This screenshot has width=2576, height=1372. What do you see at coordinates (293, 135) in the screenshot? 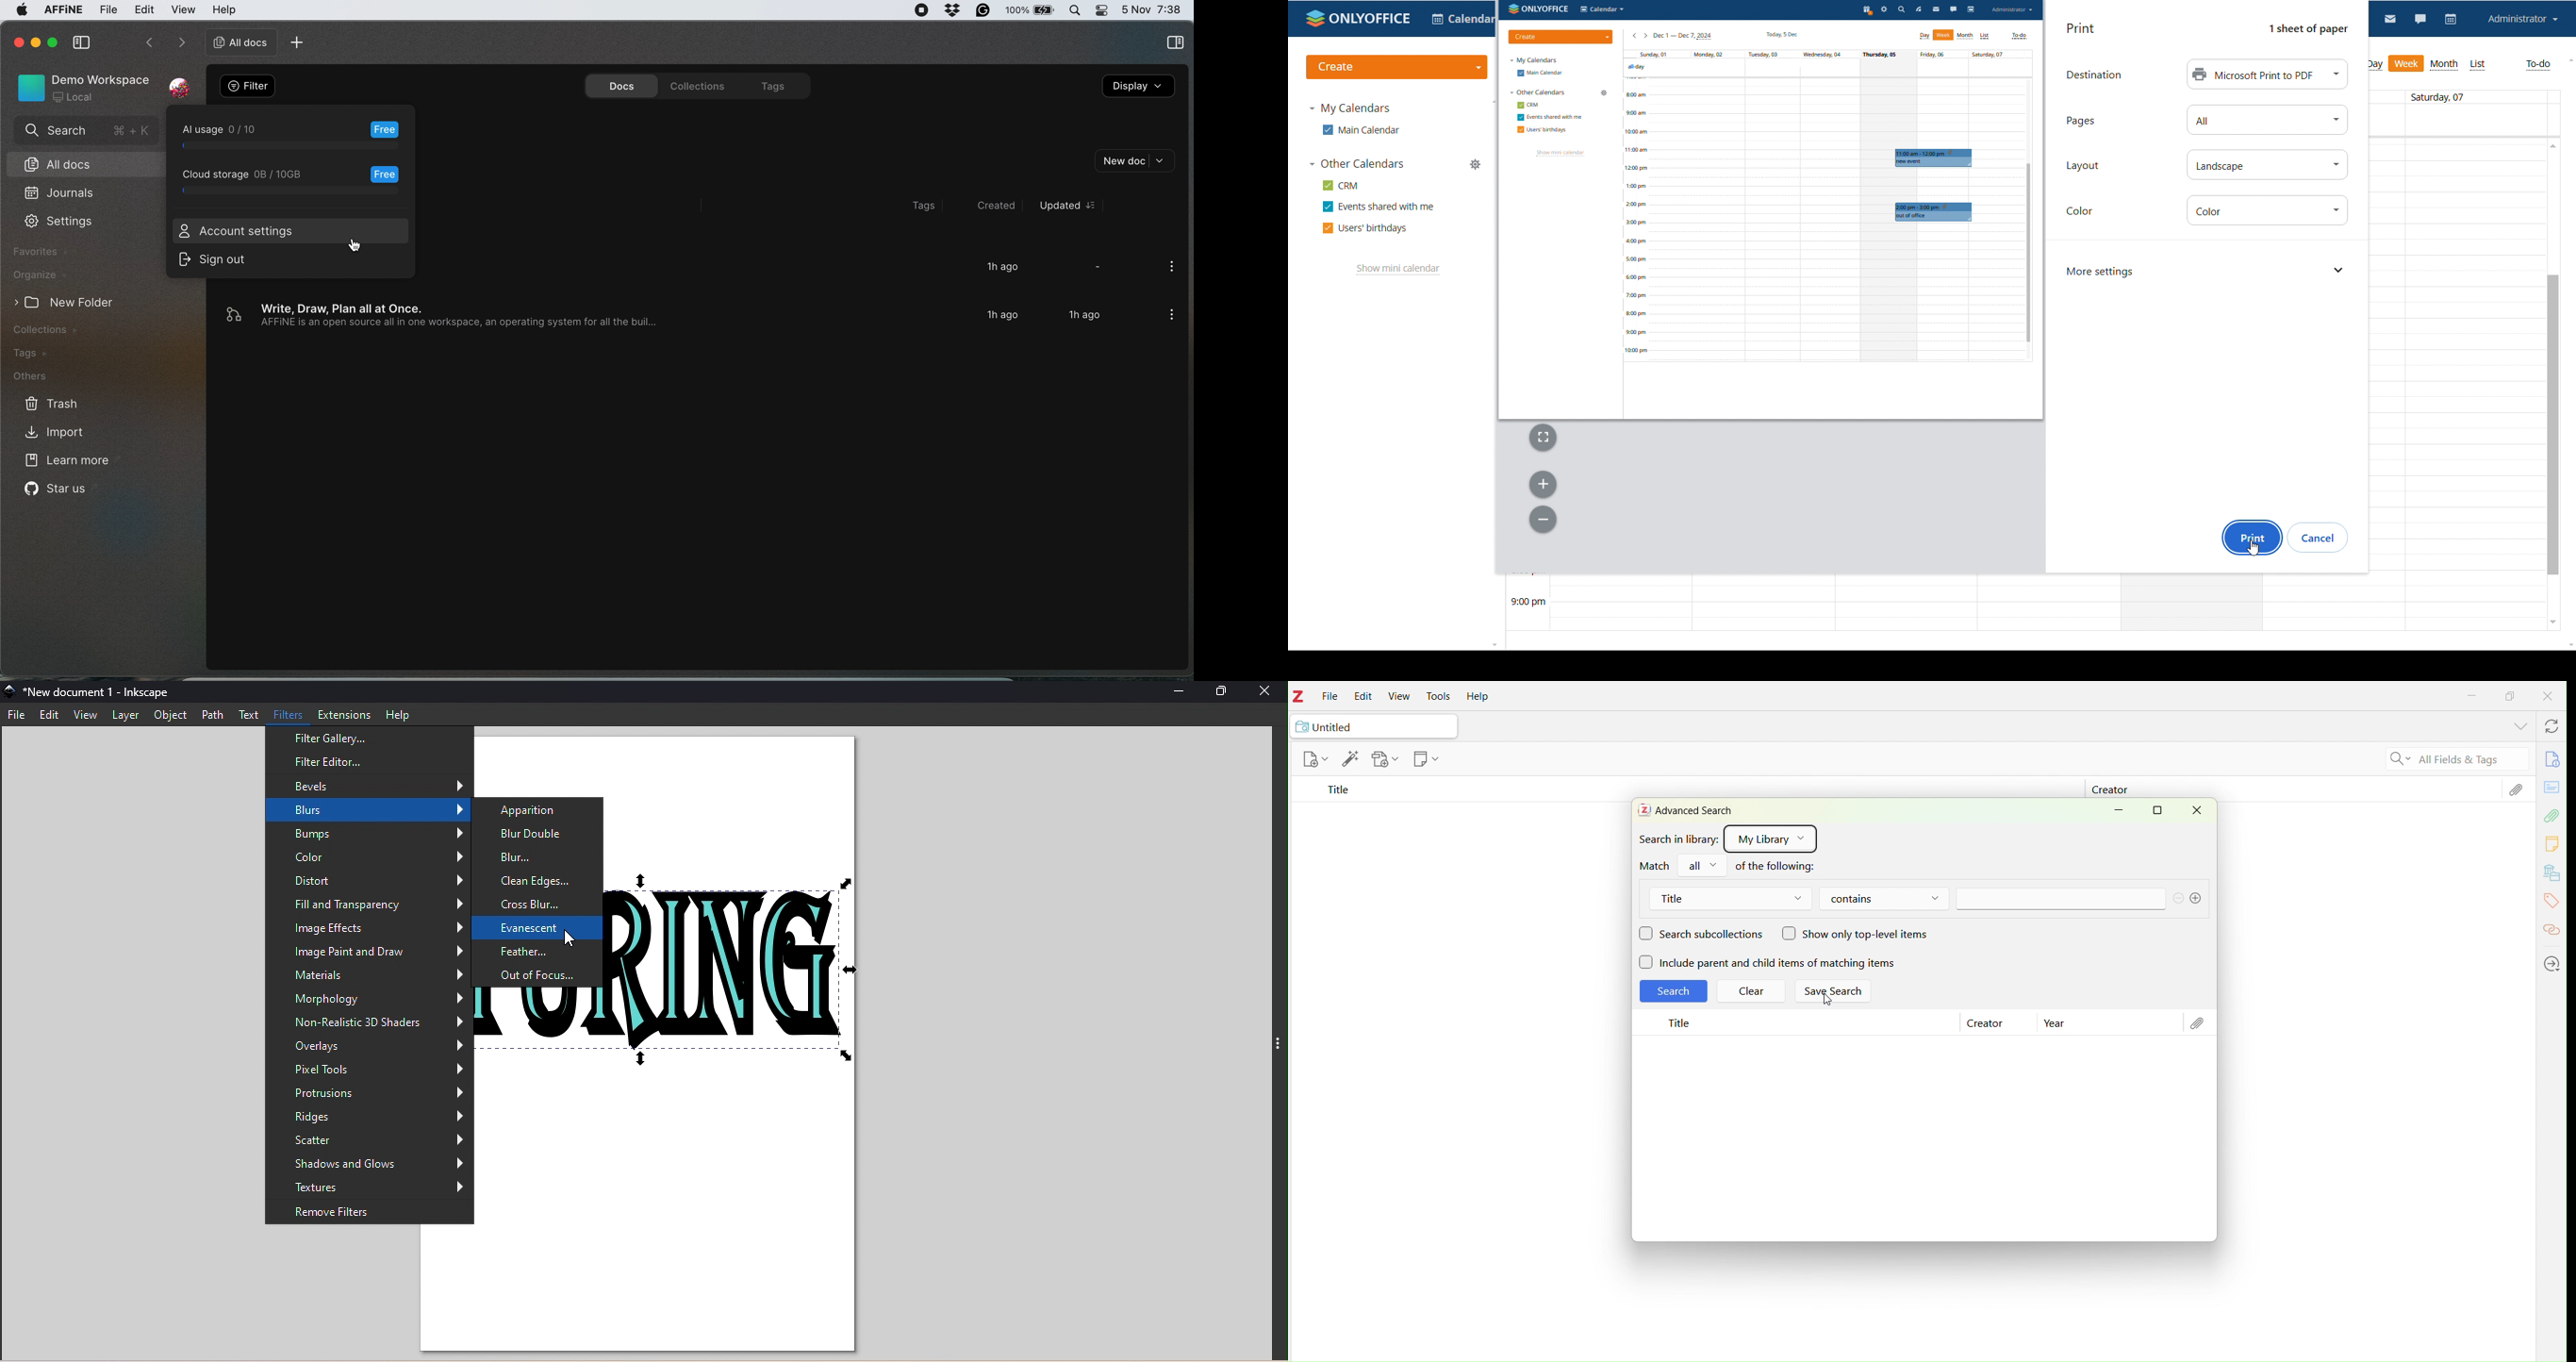
I see `ai usage` at bounding box center [293, 135].